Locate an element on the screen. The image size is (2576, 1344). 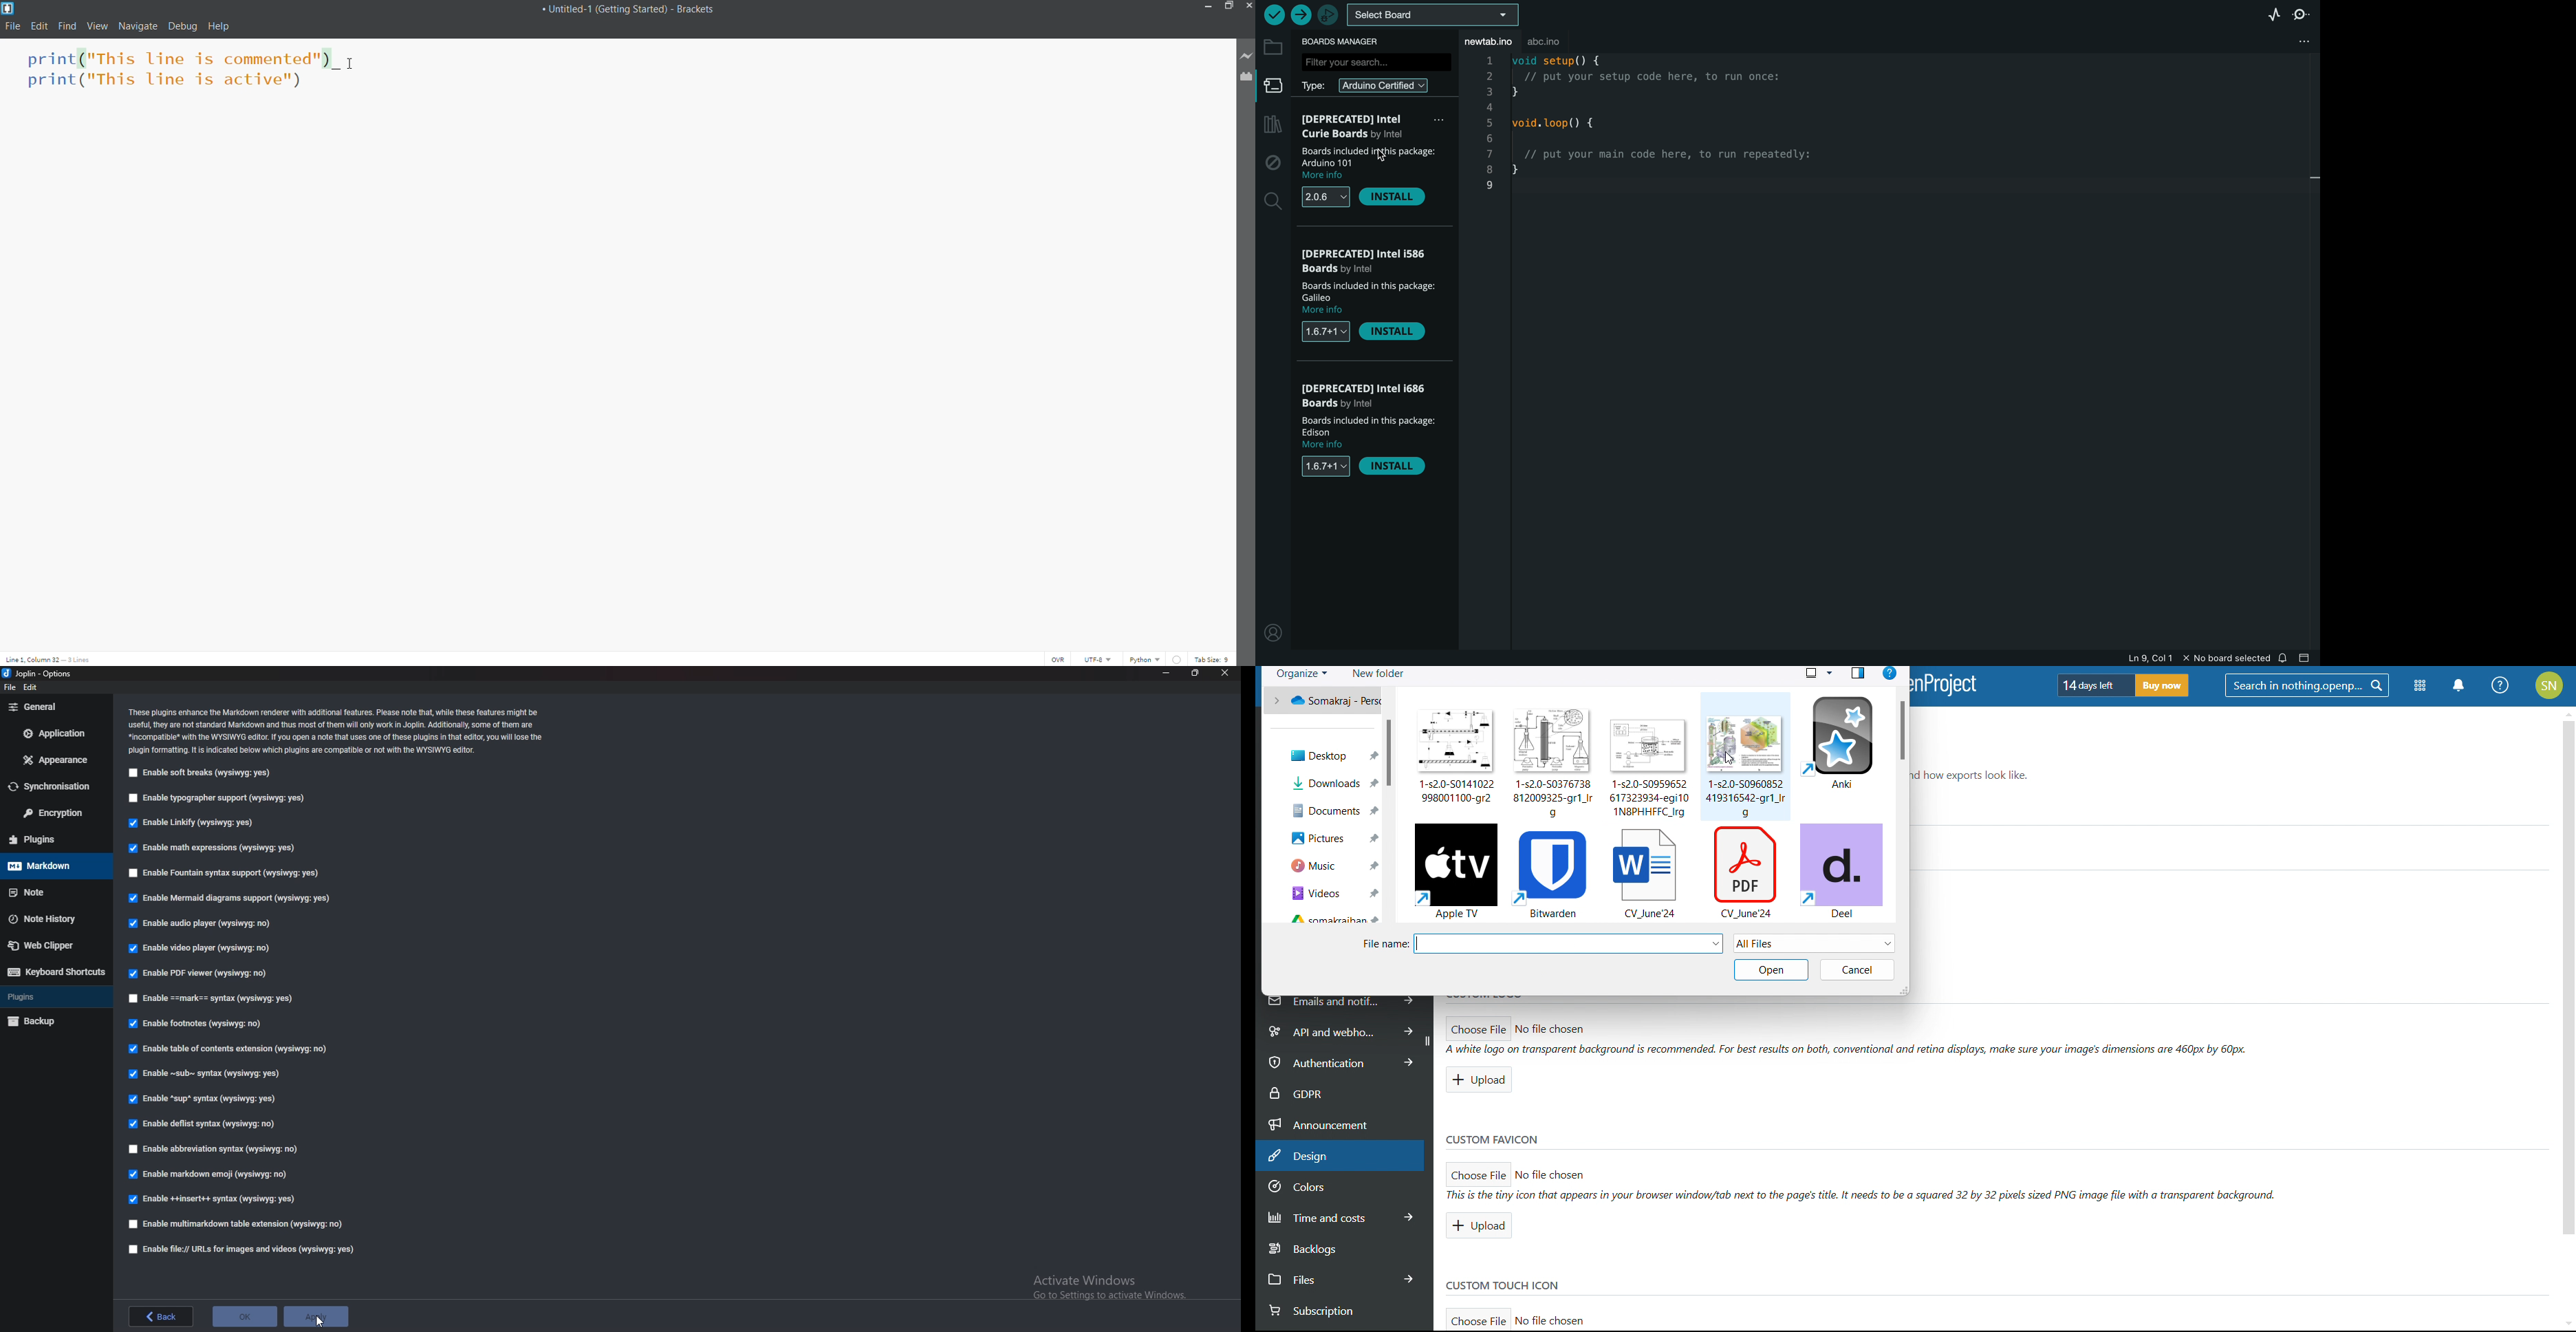
note is located at coordinates (48, 892).